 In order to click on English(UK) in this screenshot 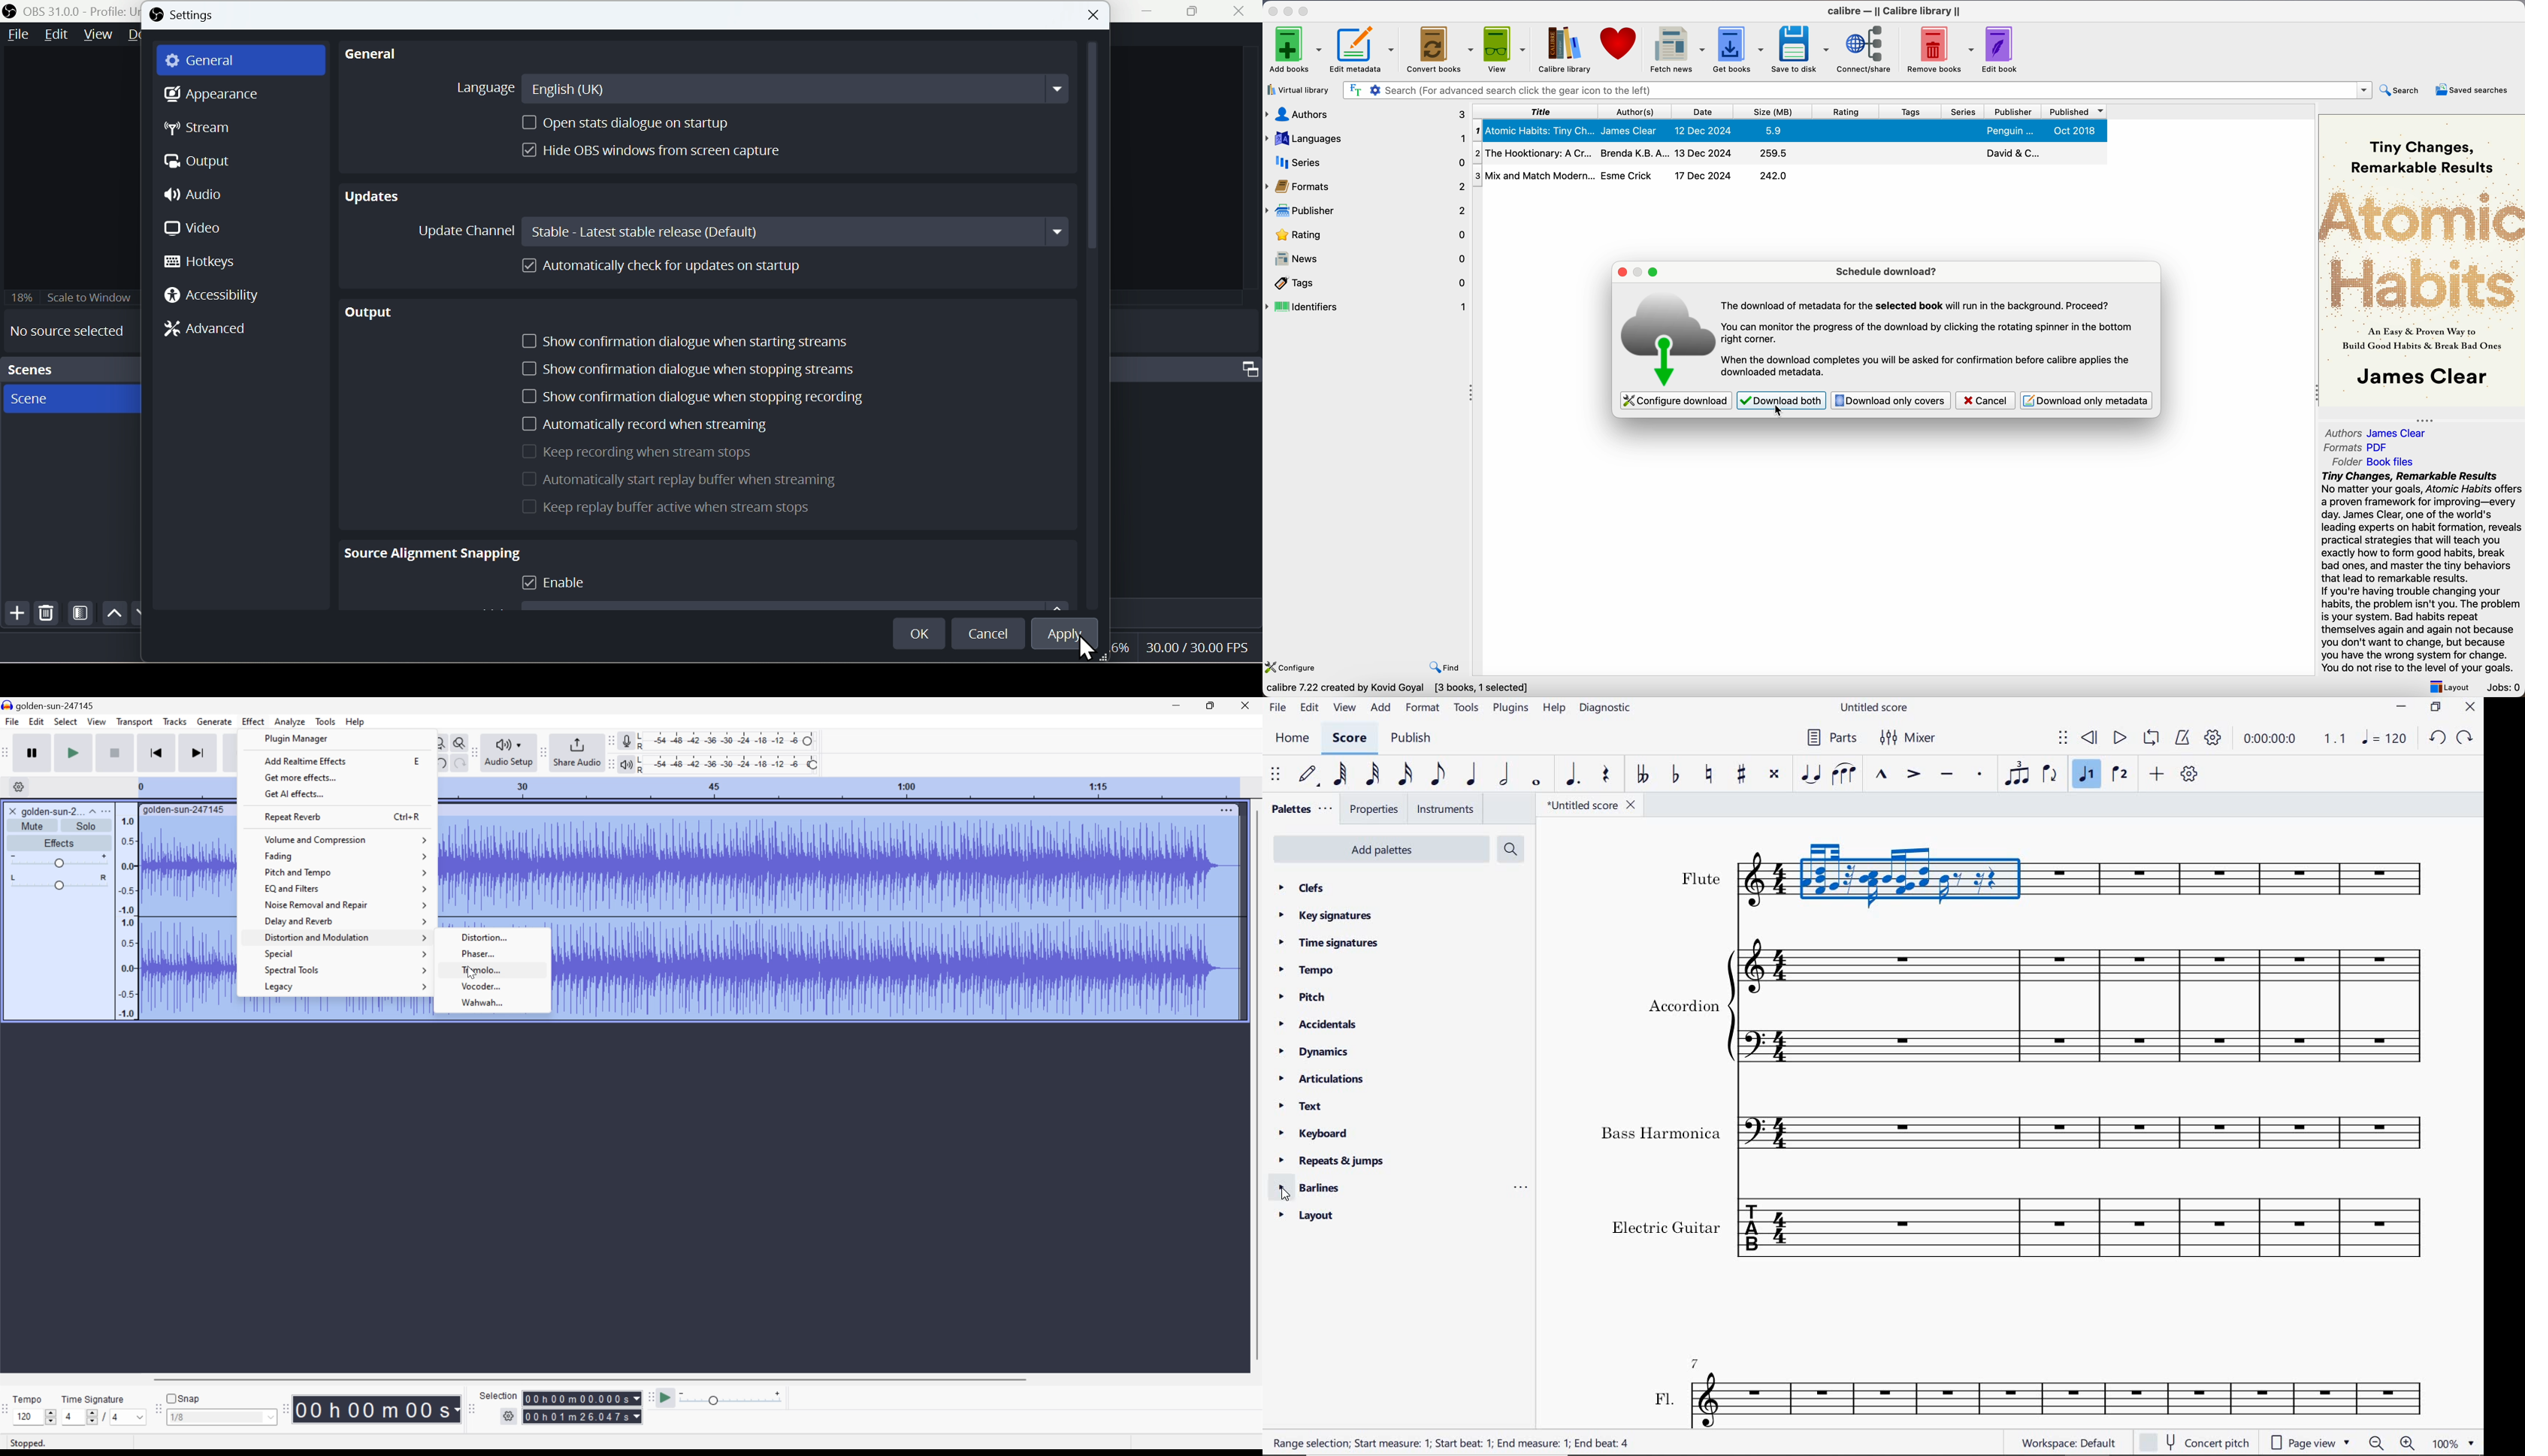, I will do `click(798, 88)`.